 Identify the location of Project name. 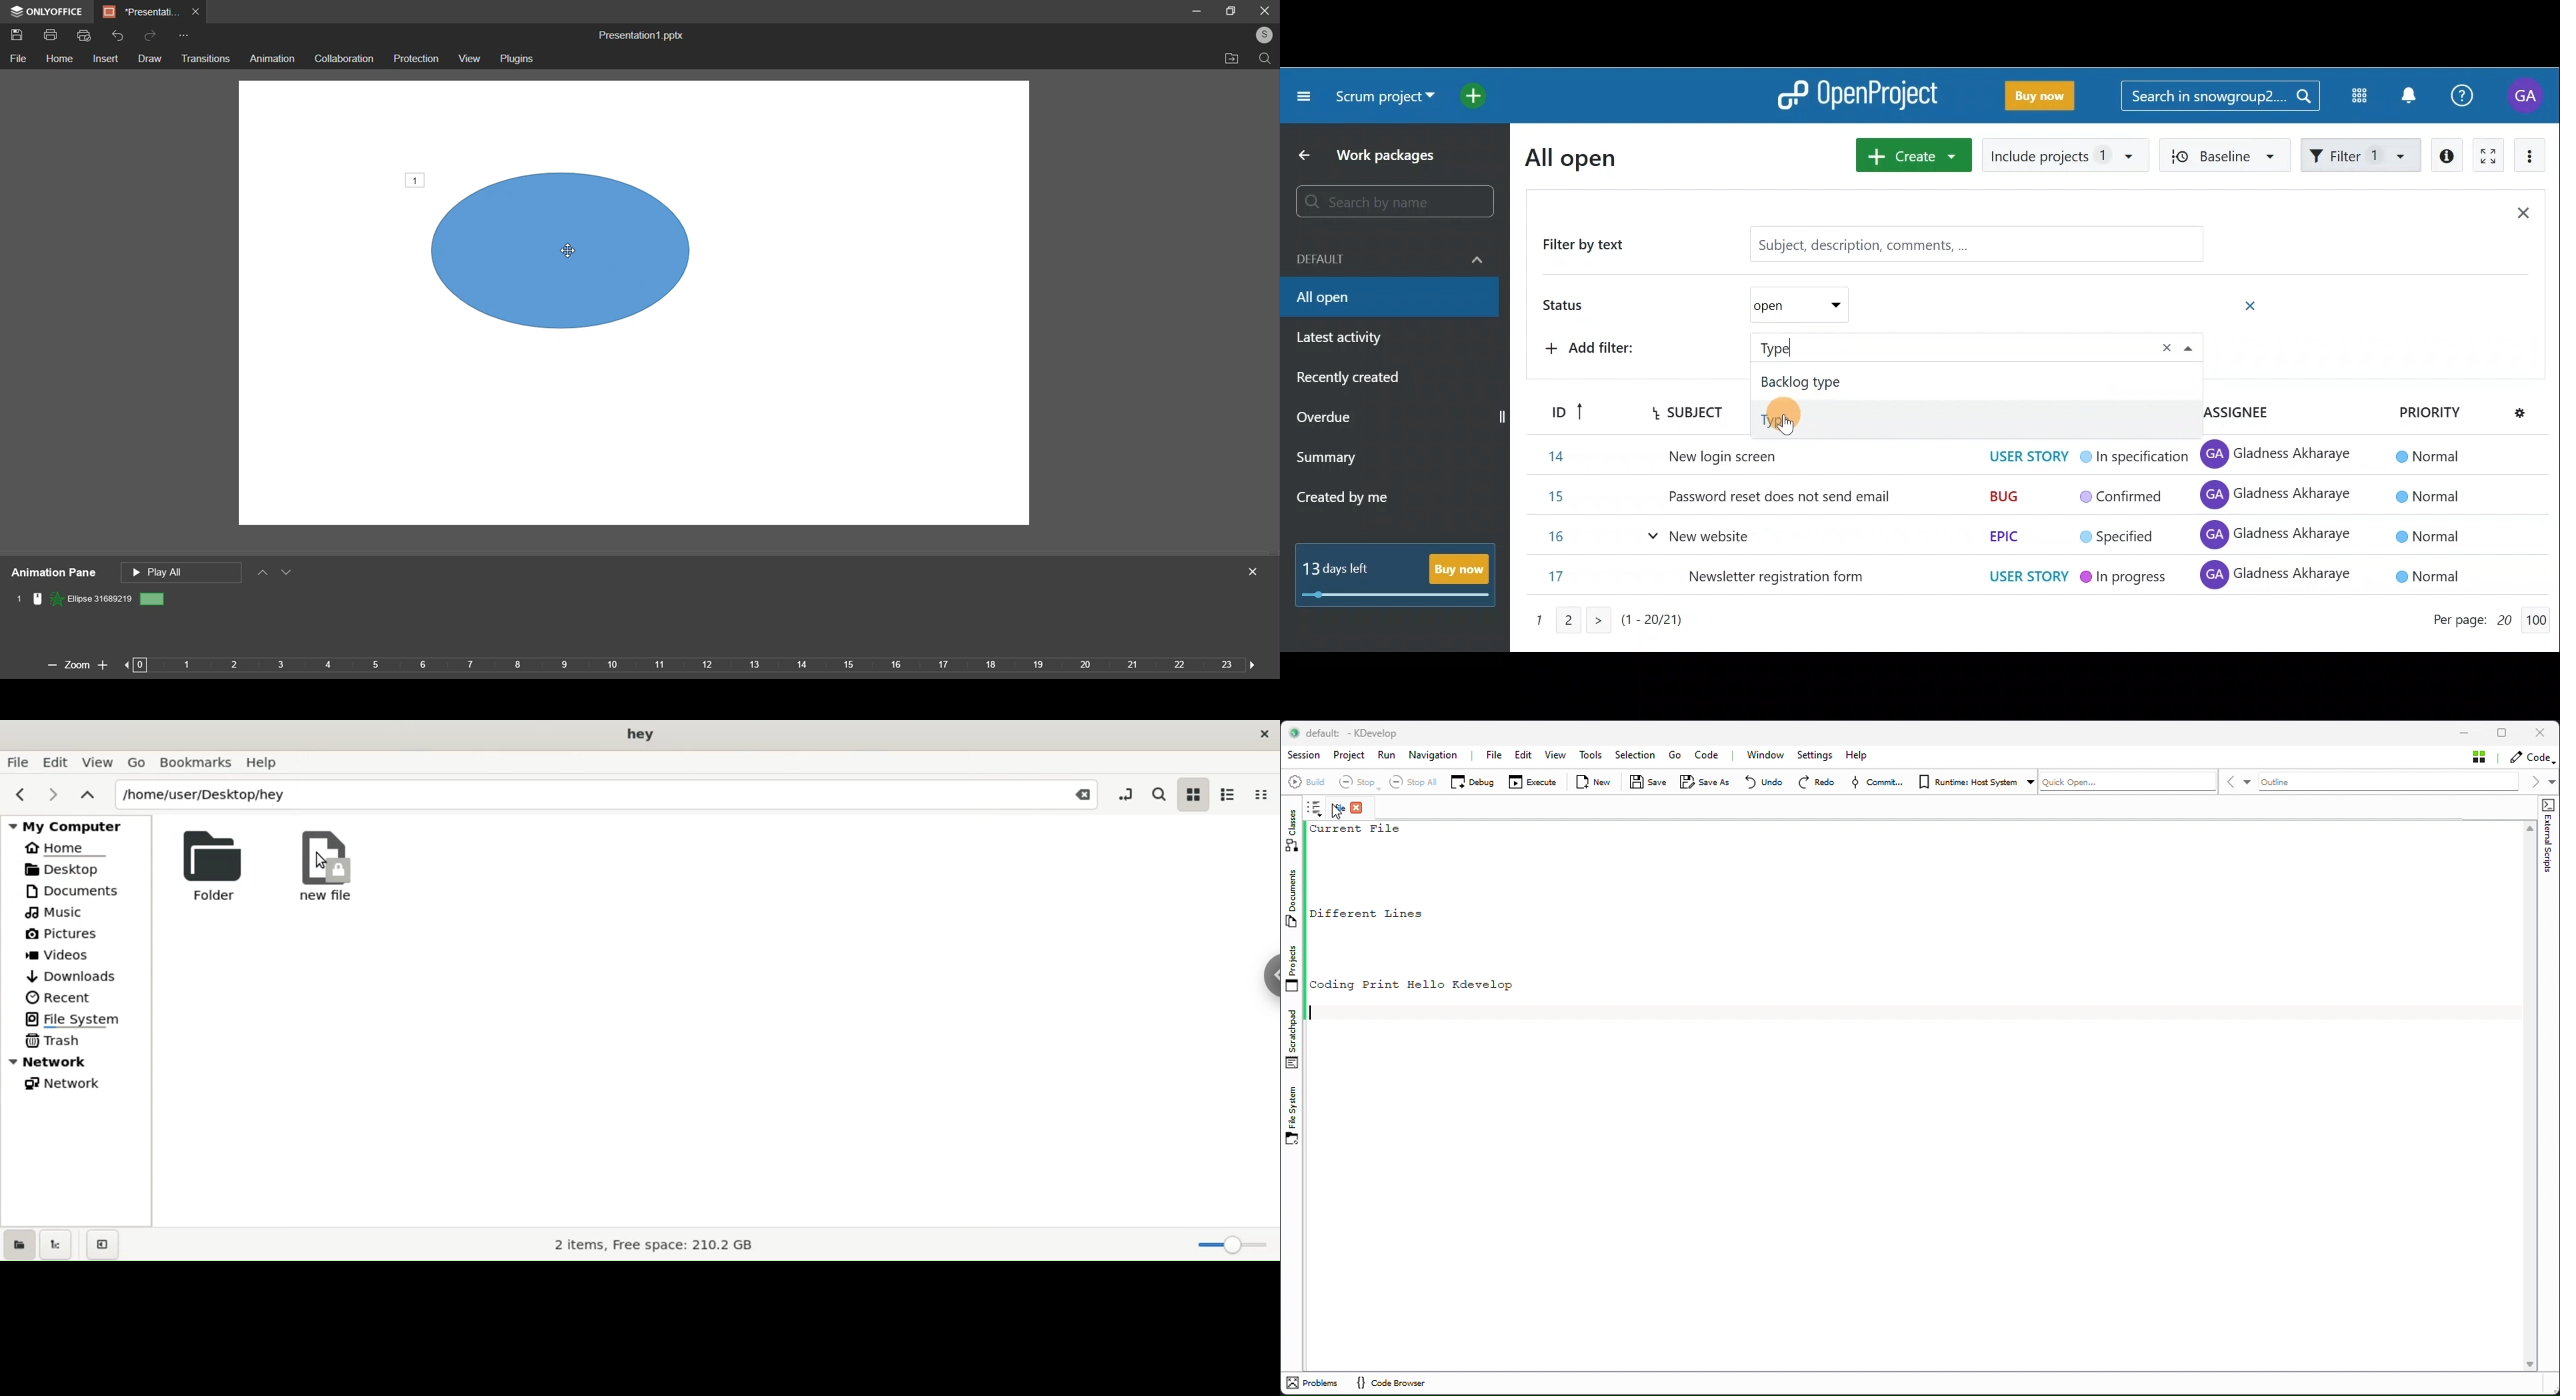
(1382, 101).